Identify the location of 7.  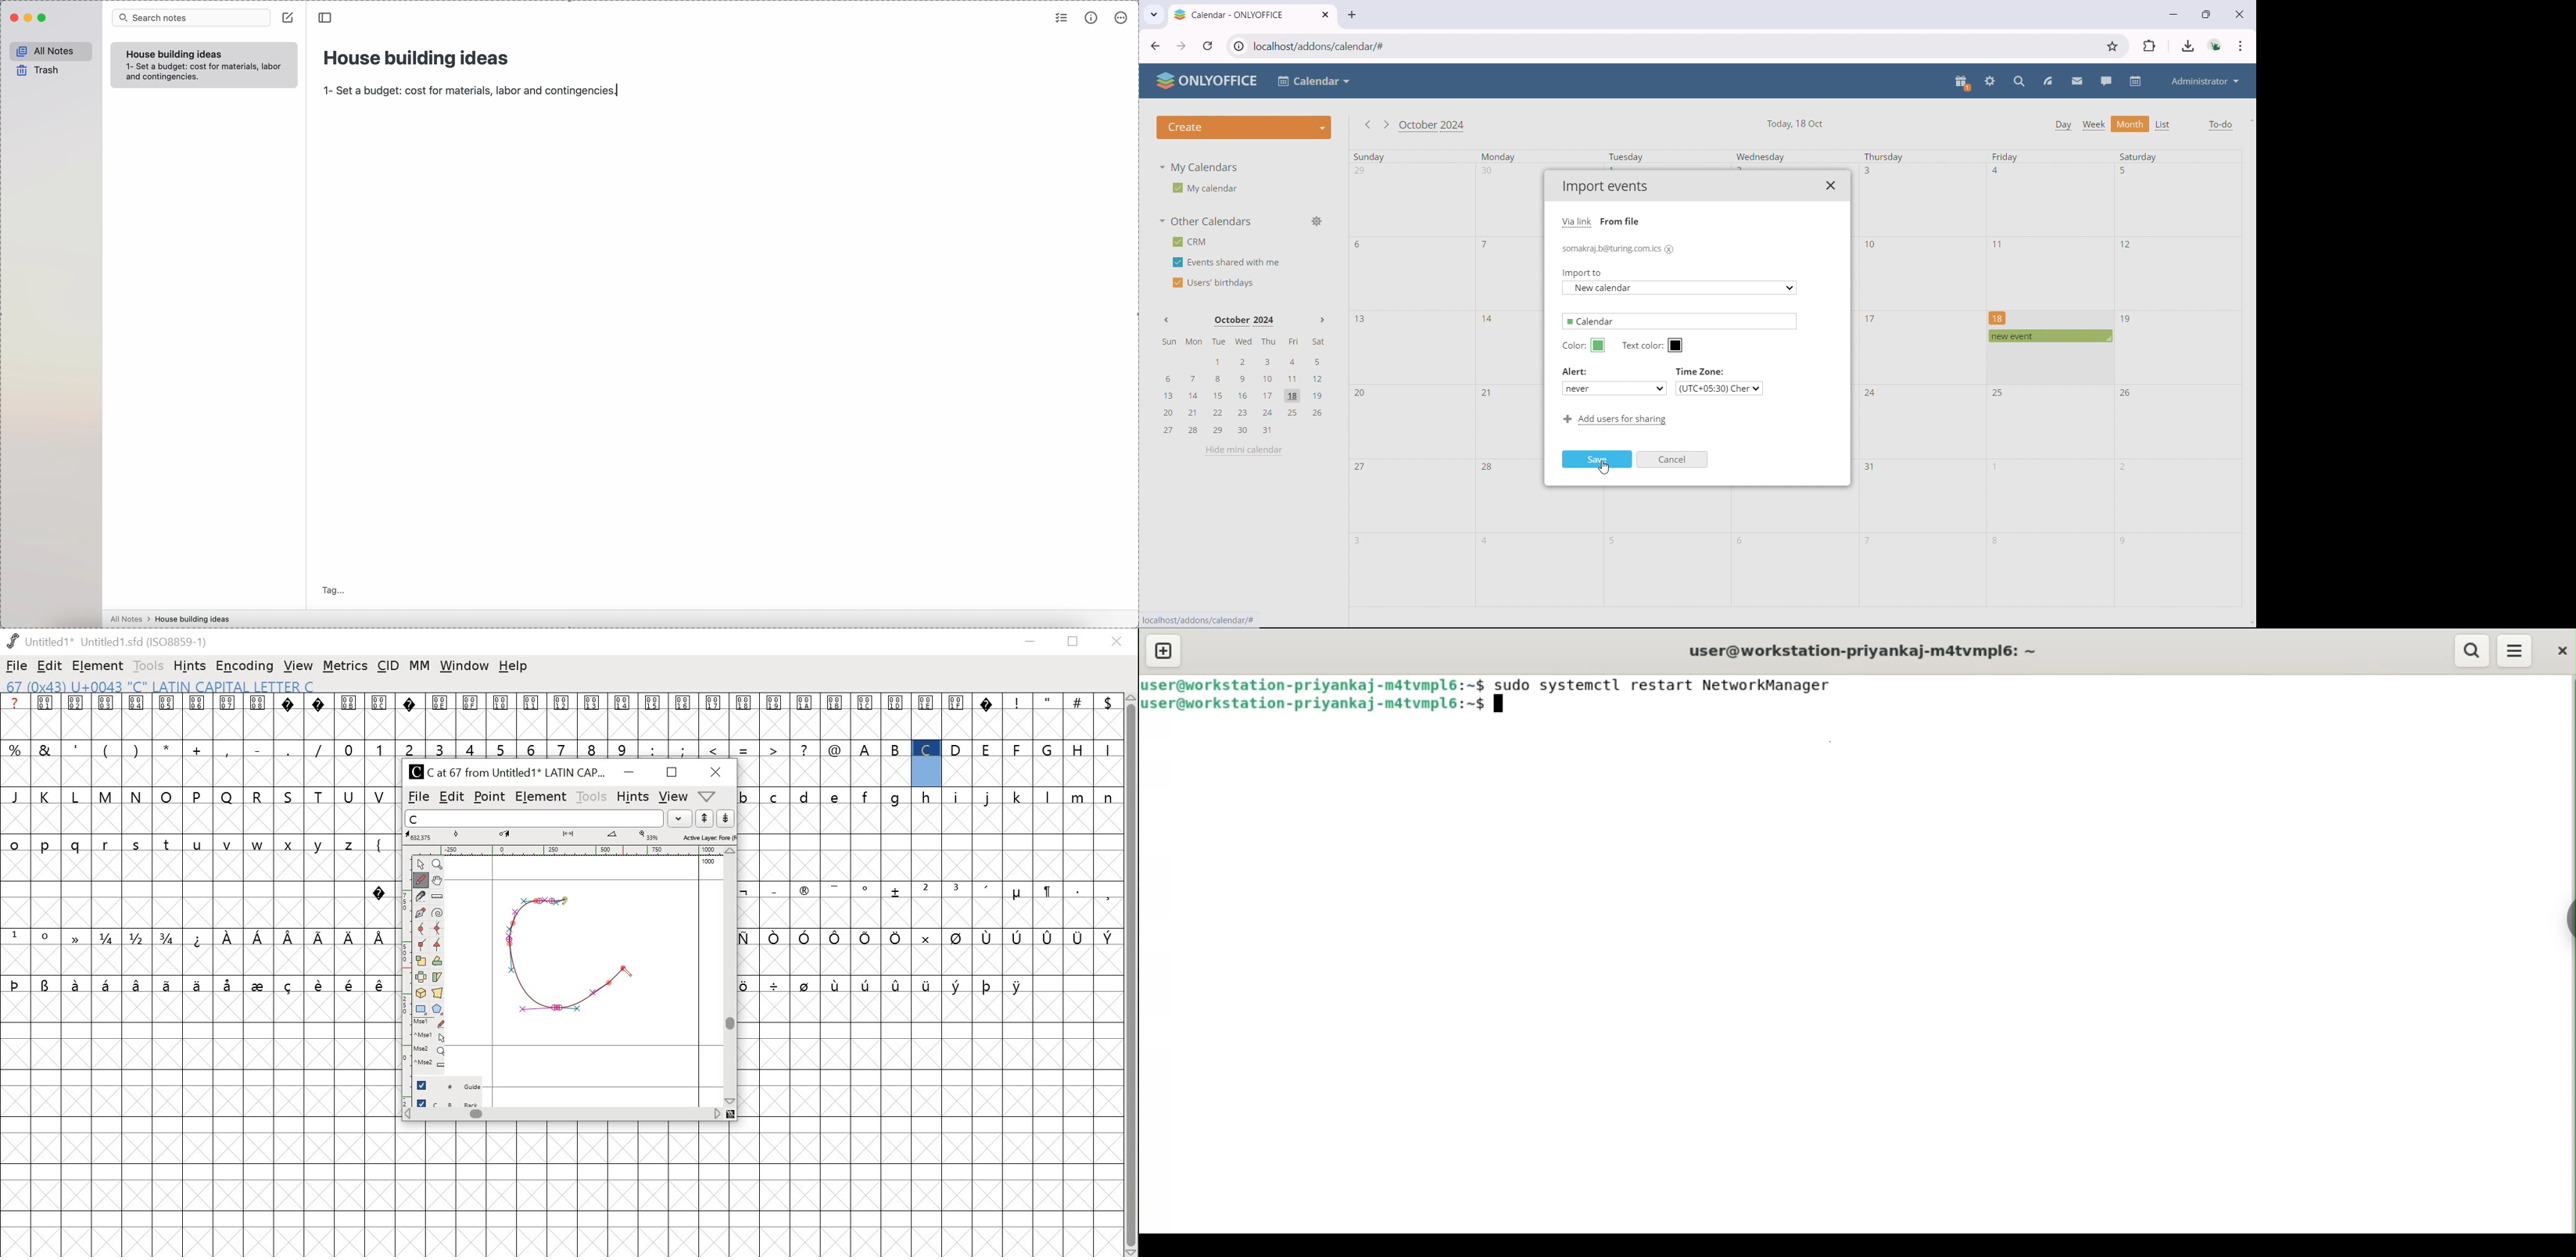
(1486, 245).